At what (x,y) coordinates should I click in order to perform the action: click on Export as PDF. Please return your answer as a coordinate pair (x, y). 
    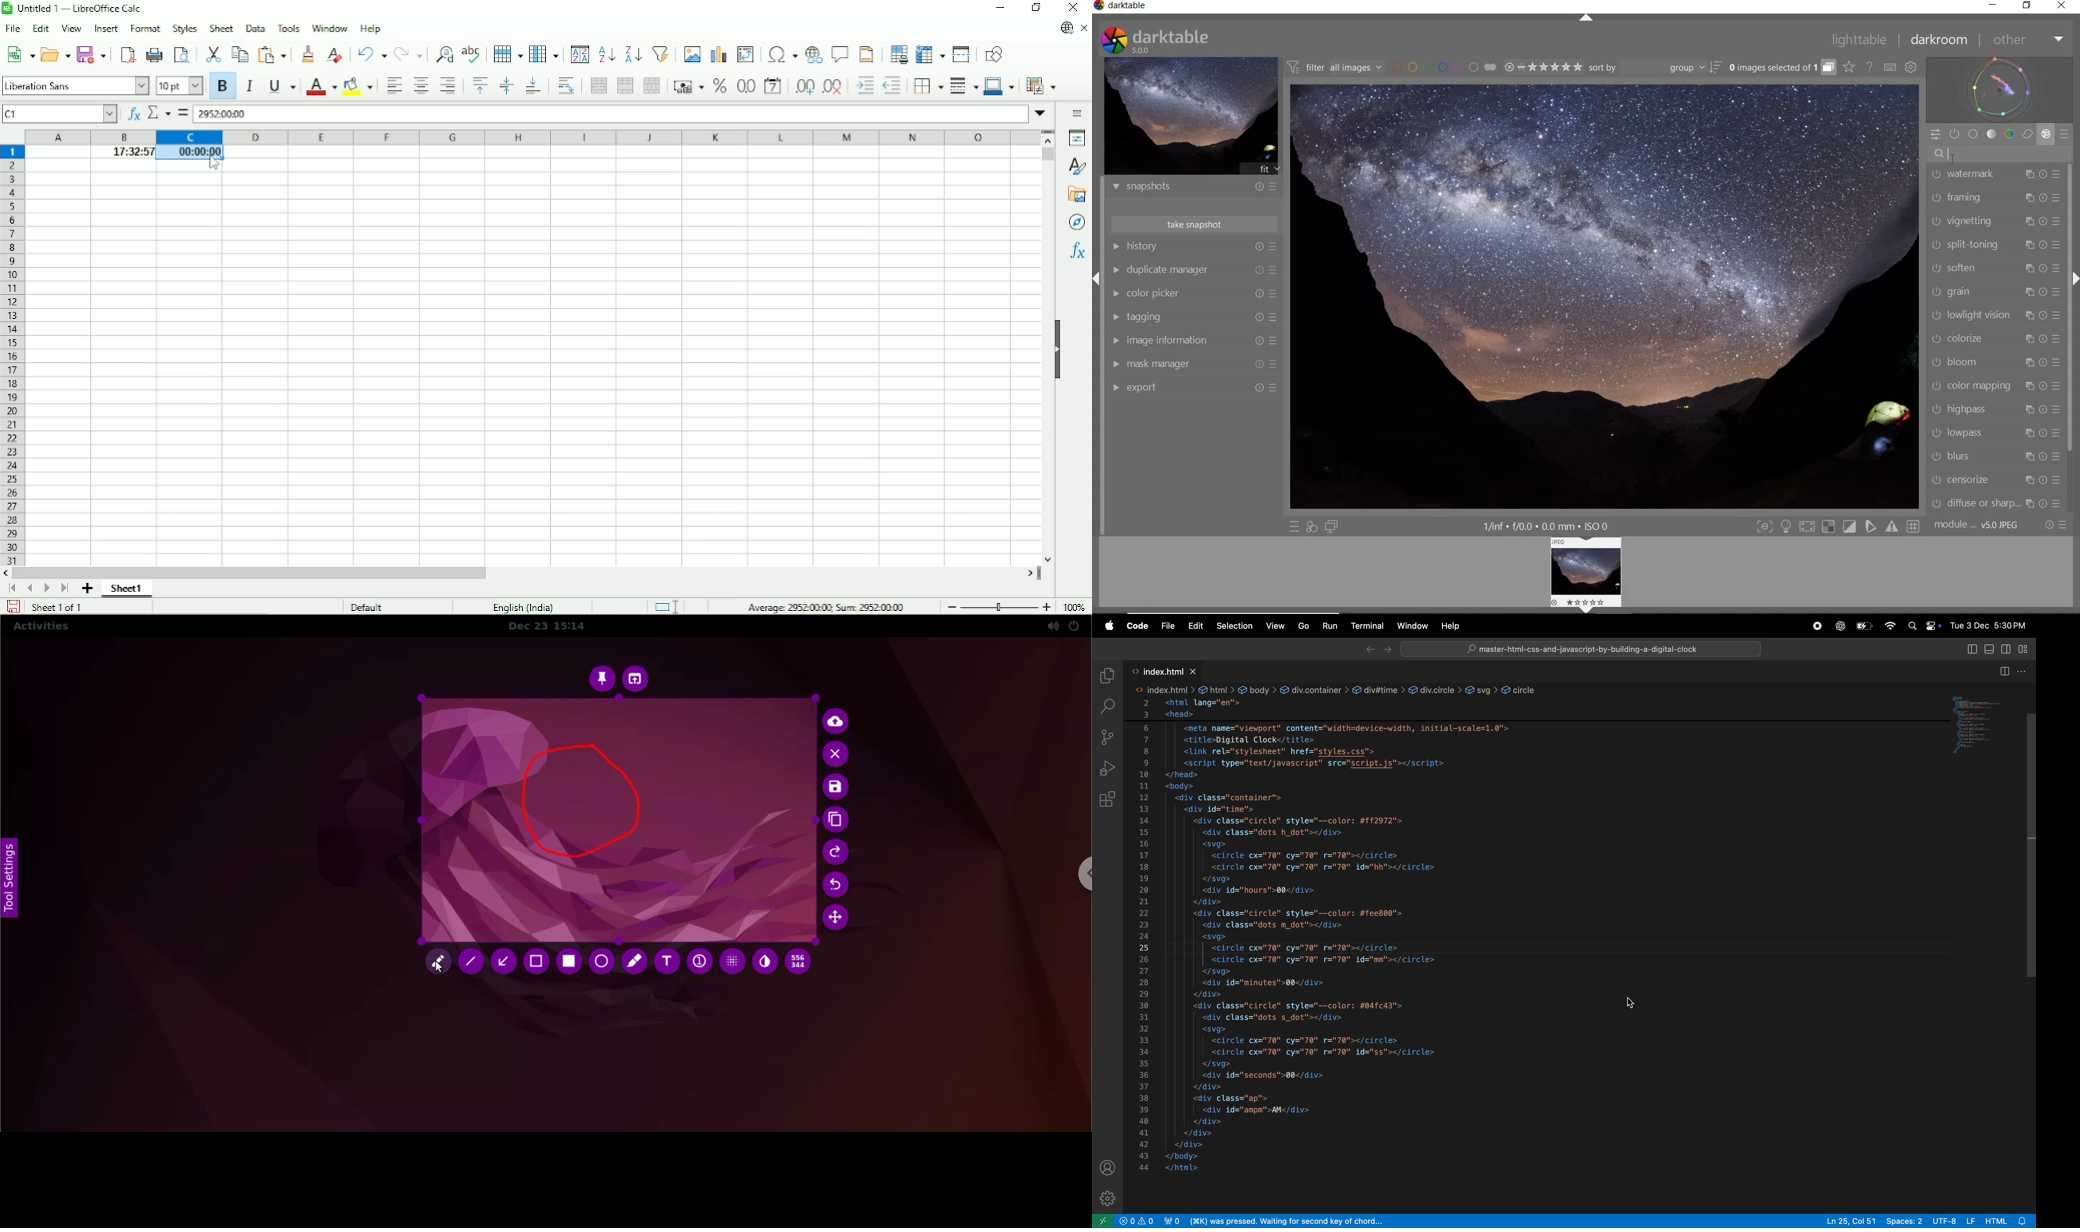
    Looking at the image, I should click on (126, 54).